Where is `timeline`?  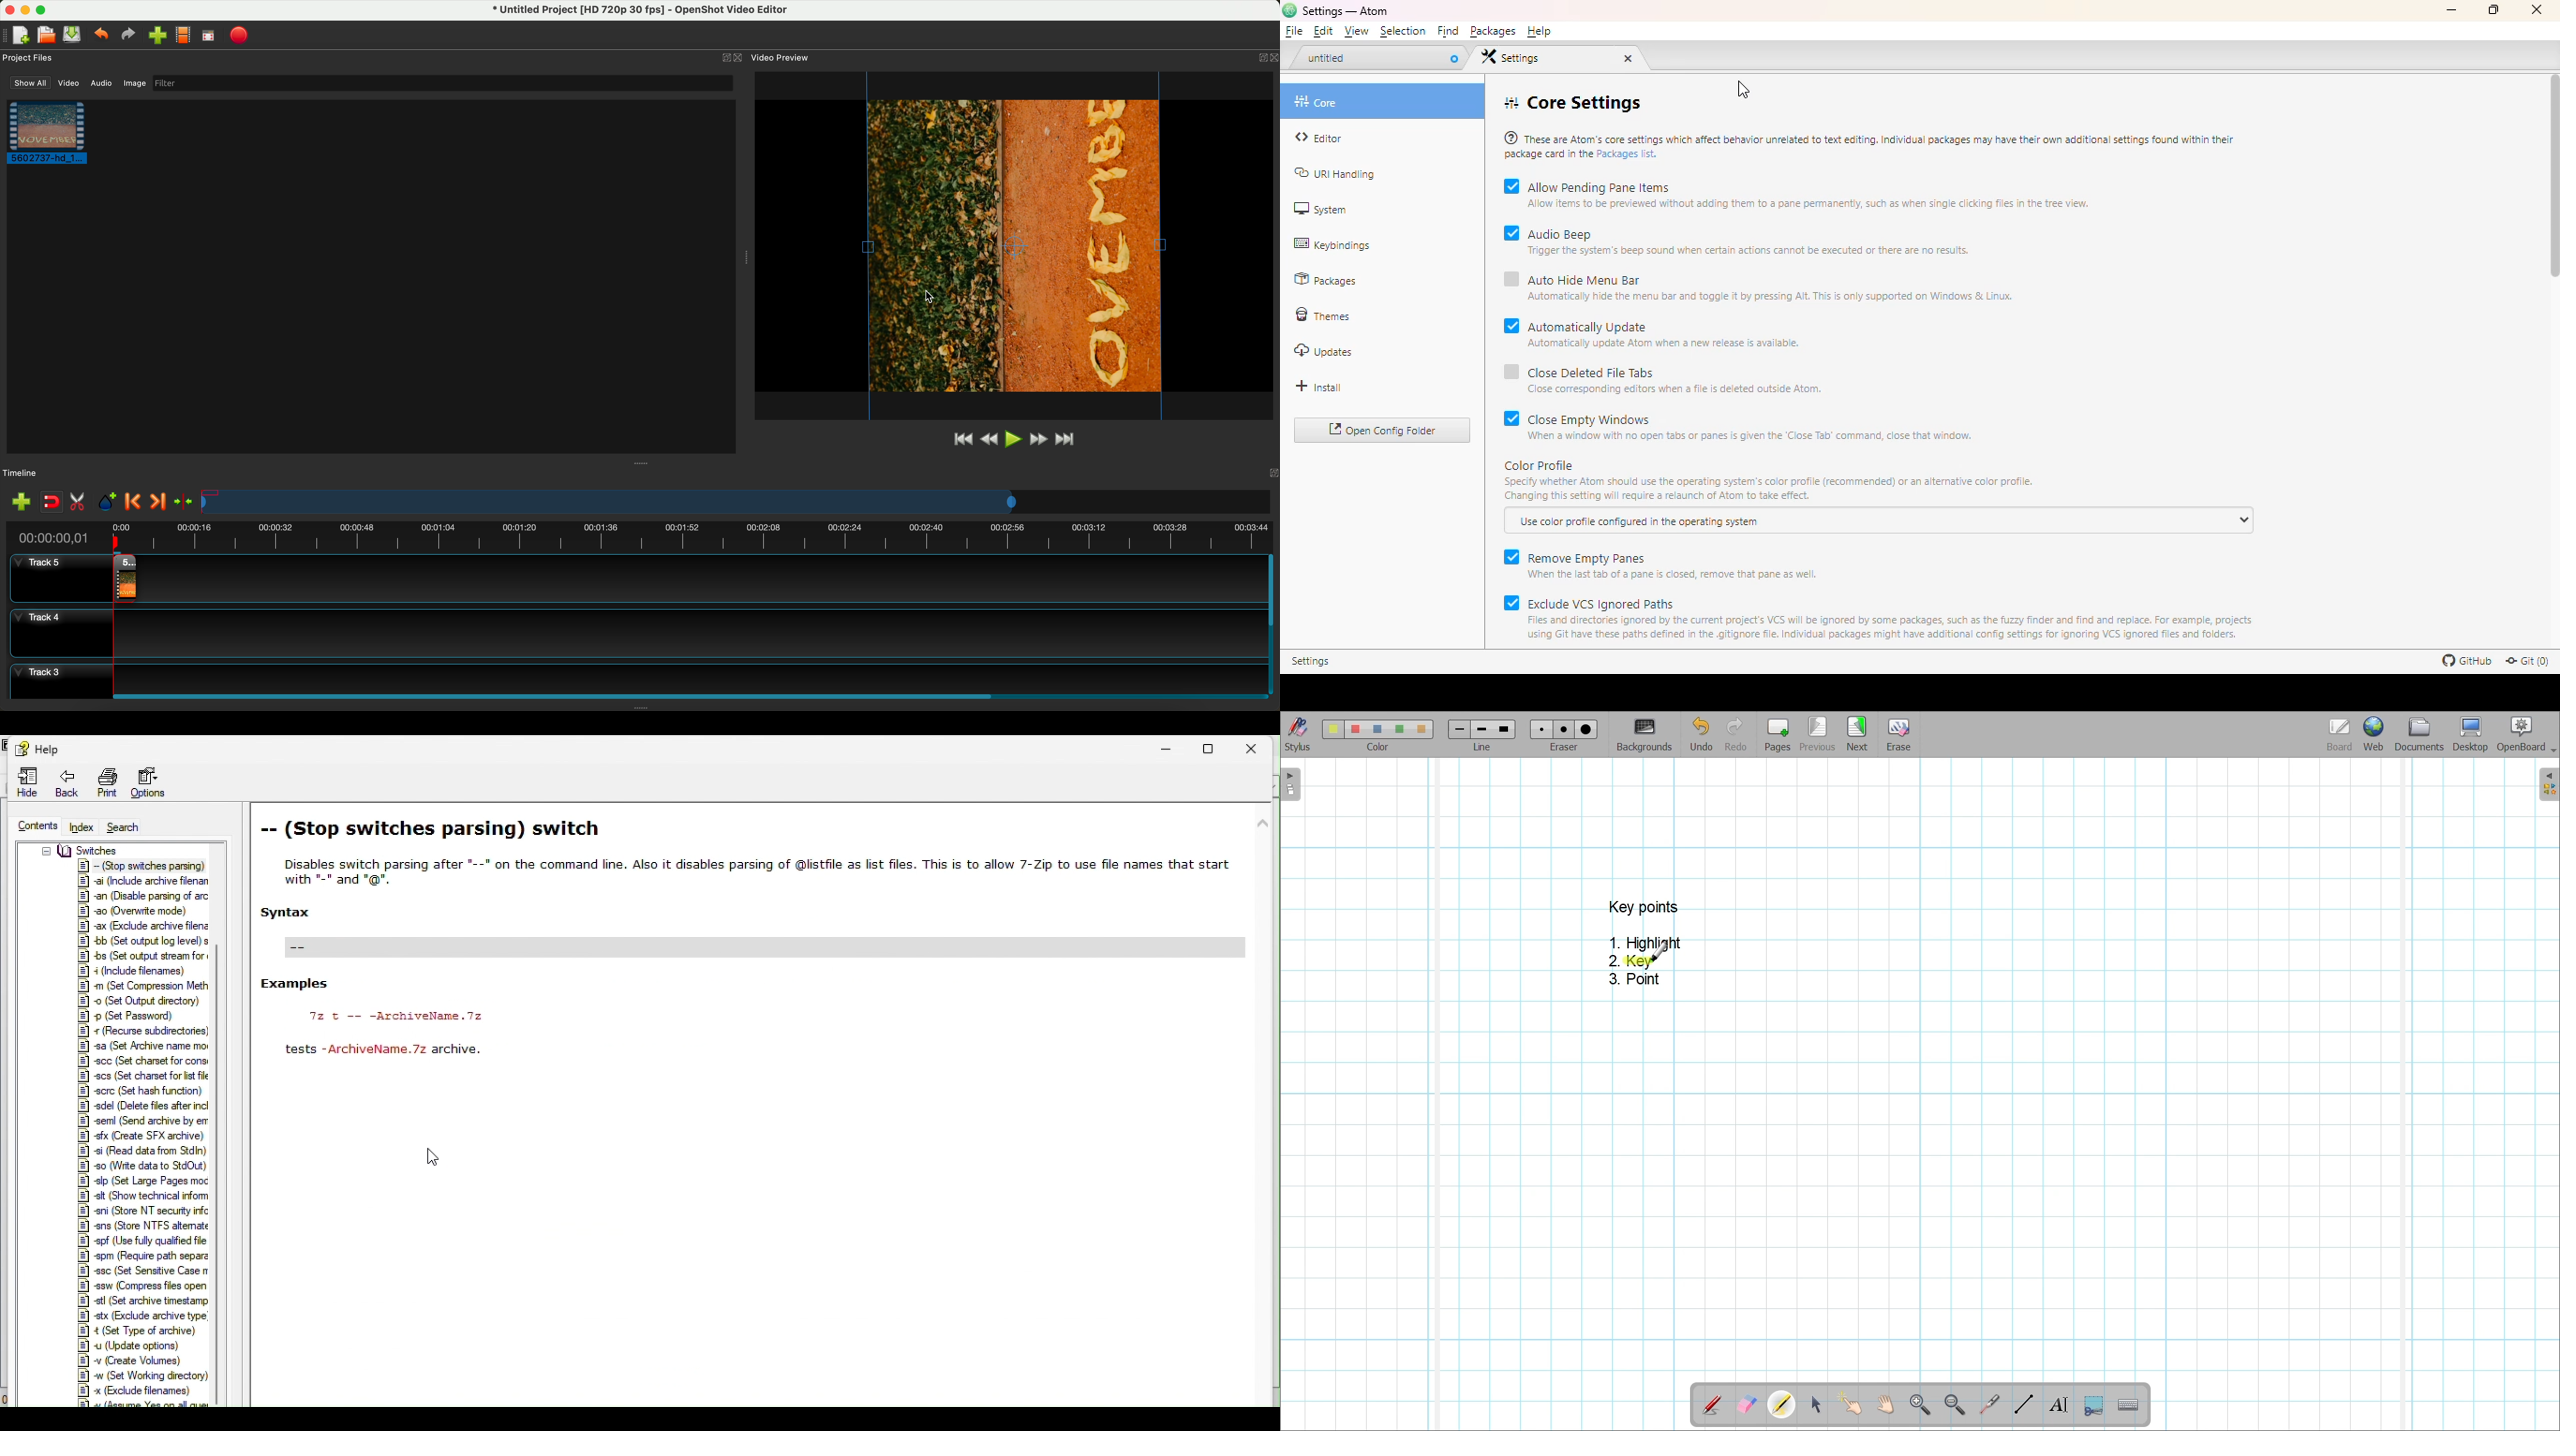 timeline is located at coordinates (643, 537).